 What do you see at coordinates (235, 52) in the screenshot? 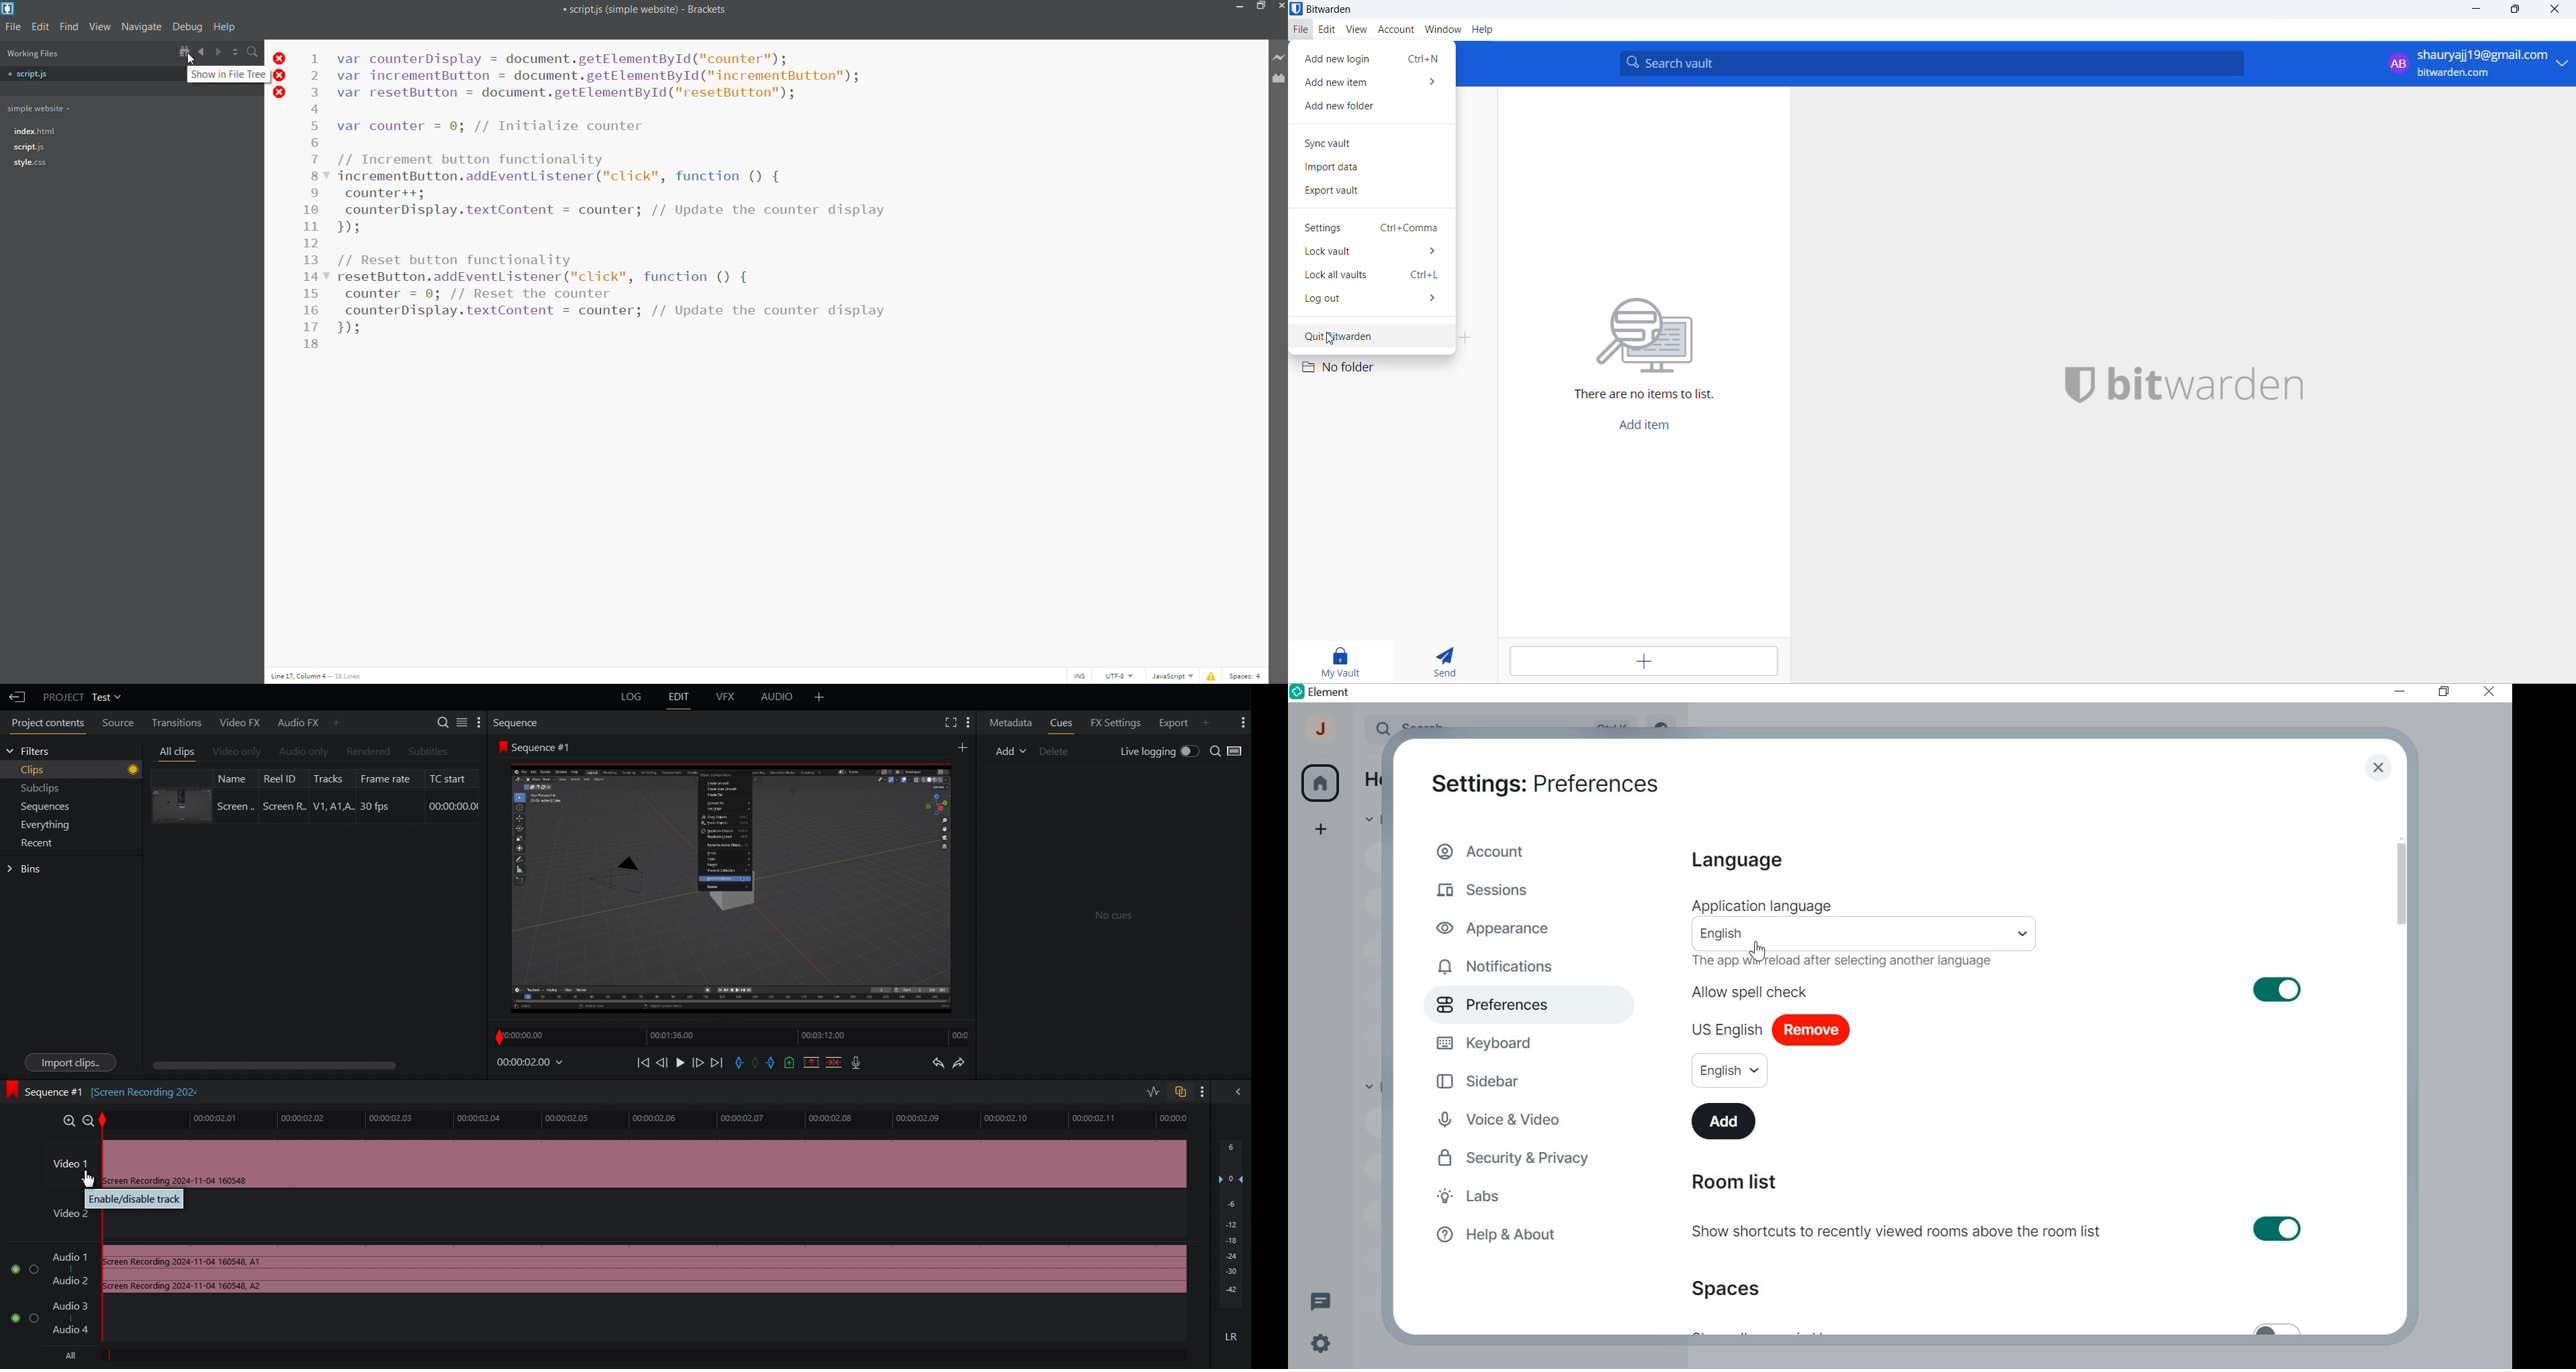
I see `split horizontally/vertically` at bounding box center [235, 52].